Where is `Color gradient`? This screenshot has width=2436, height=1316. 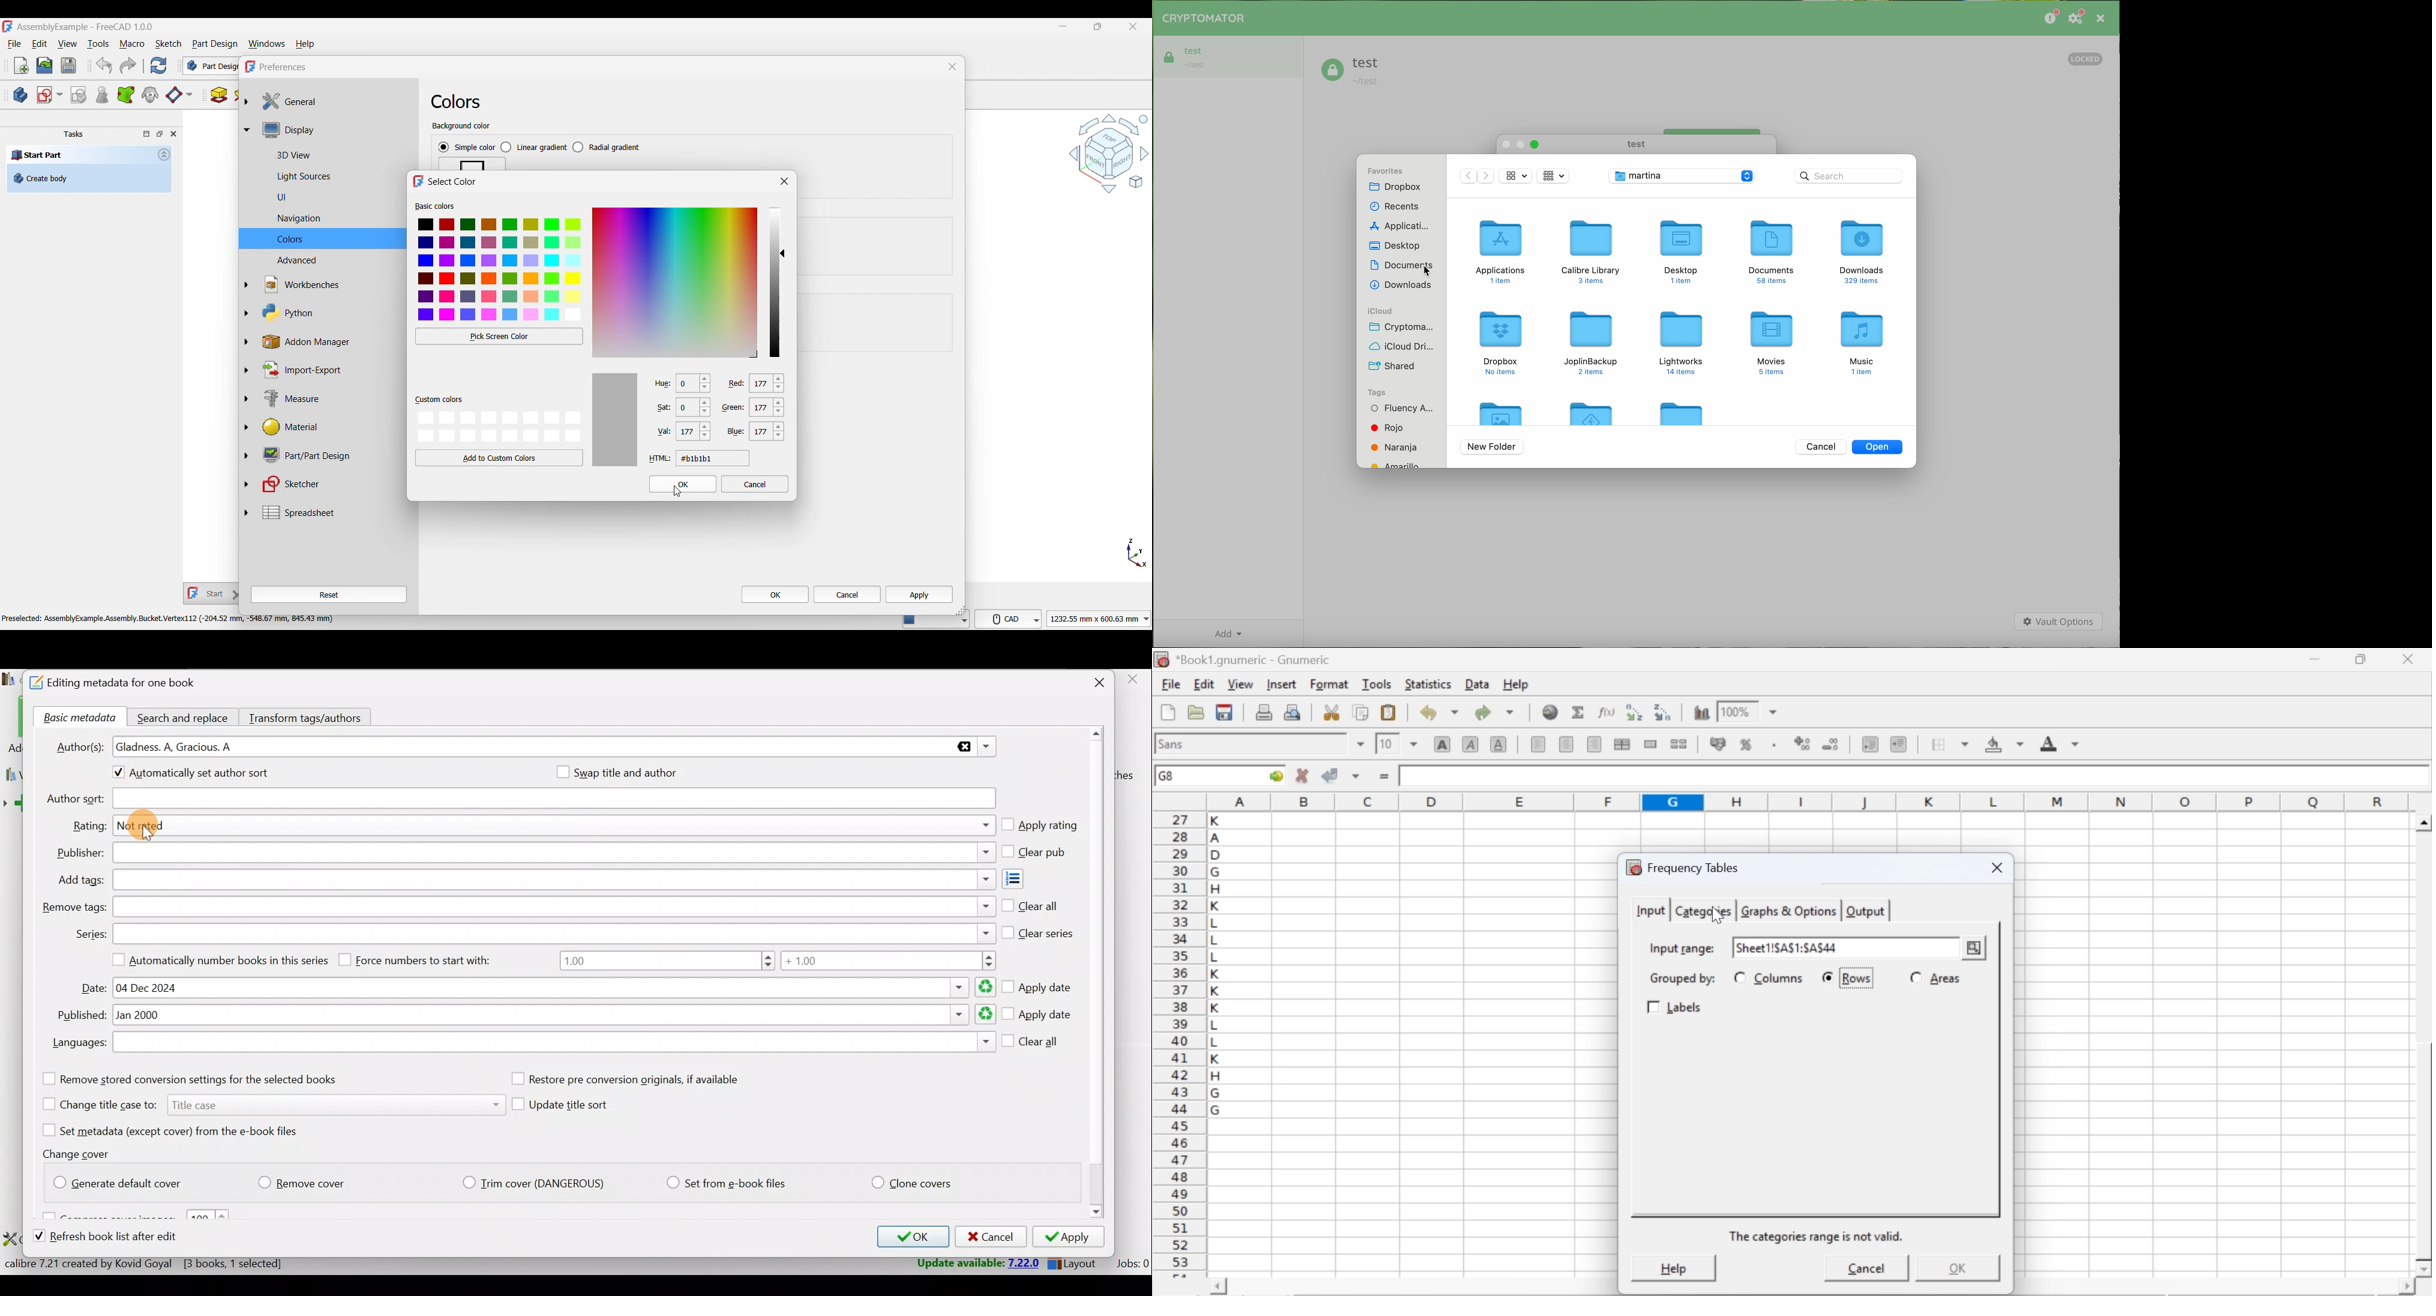
Color gradient is located at coordinates (675, 282).